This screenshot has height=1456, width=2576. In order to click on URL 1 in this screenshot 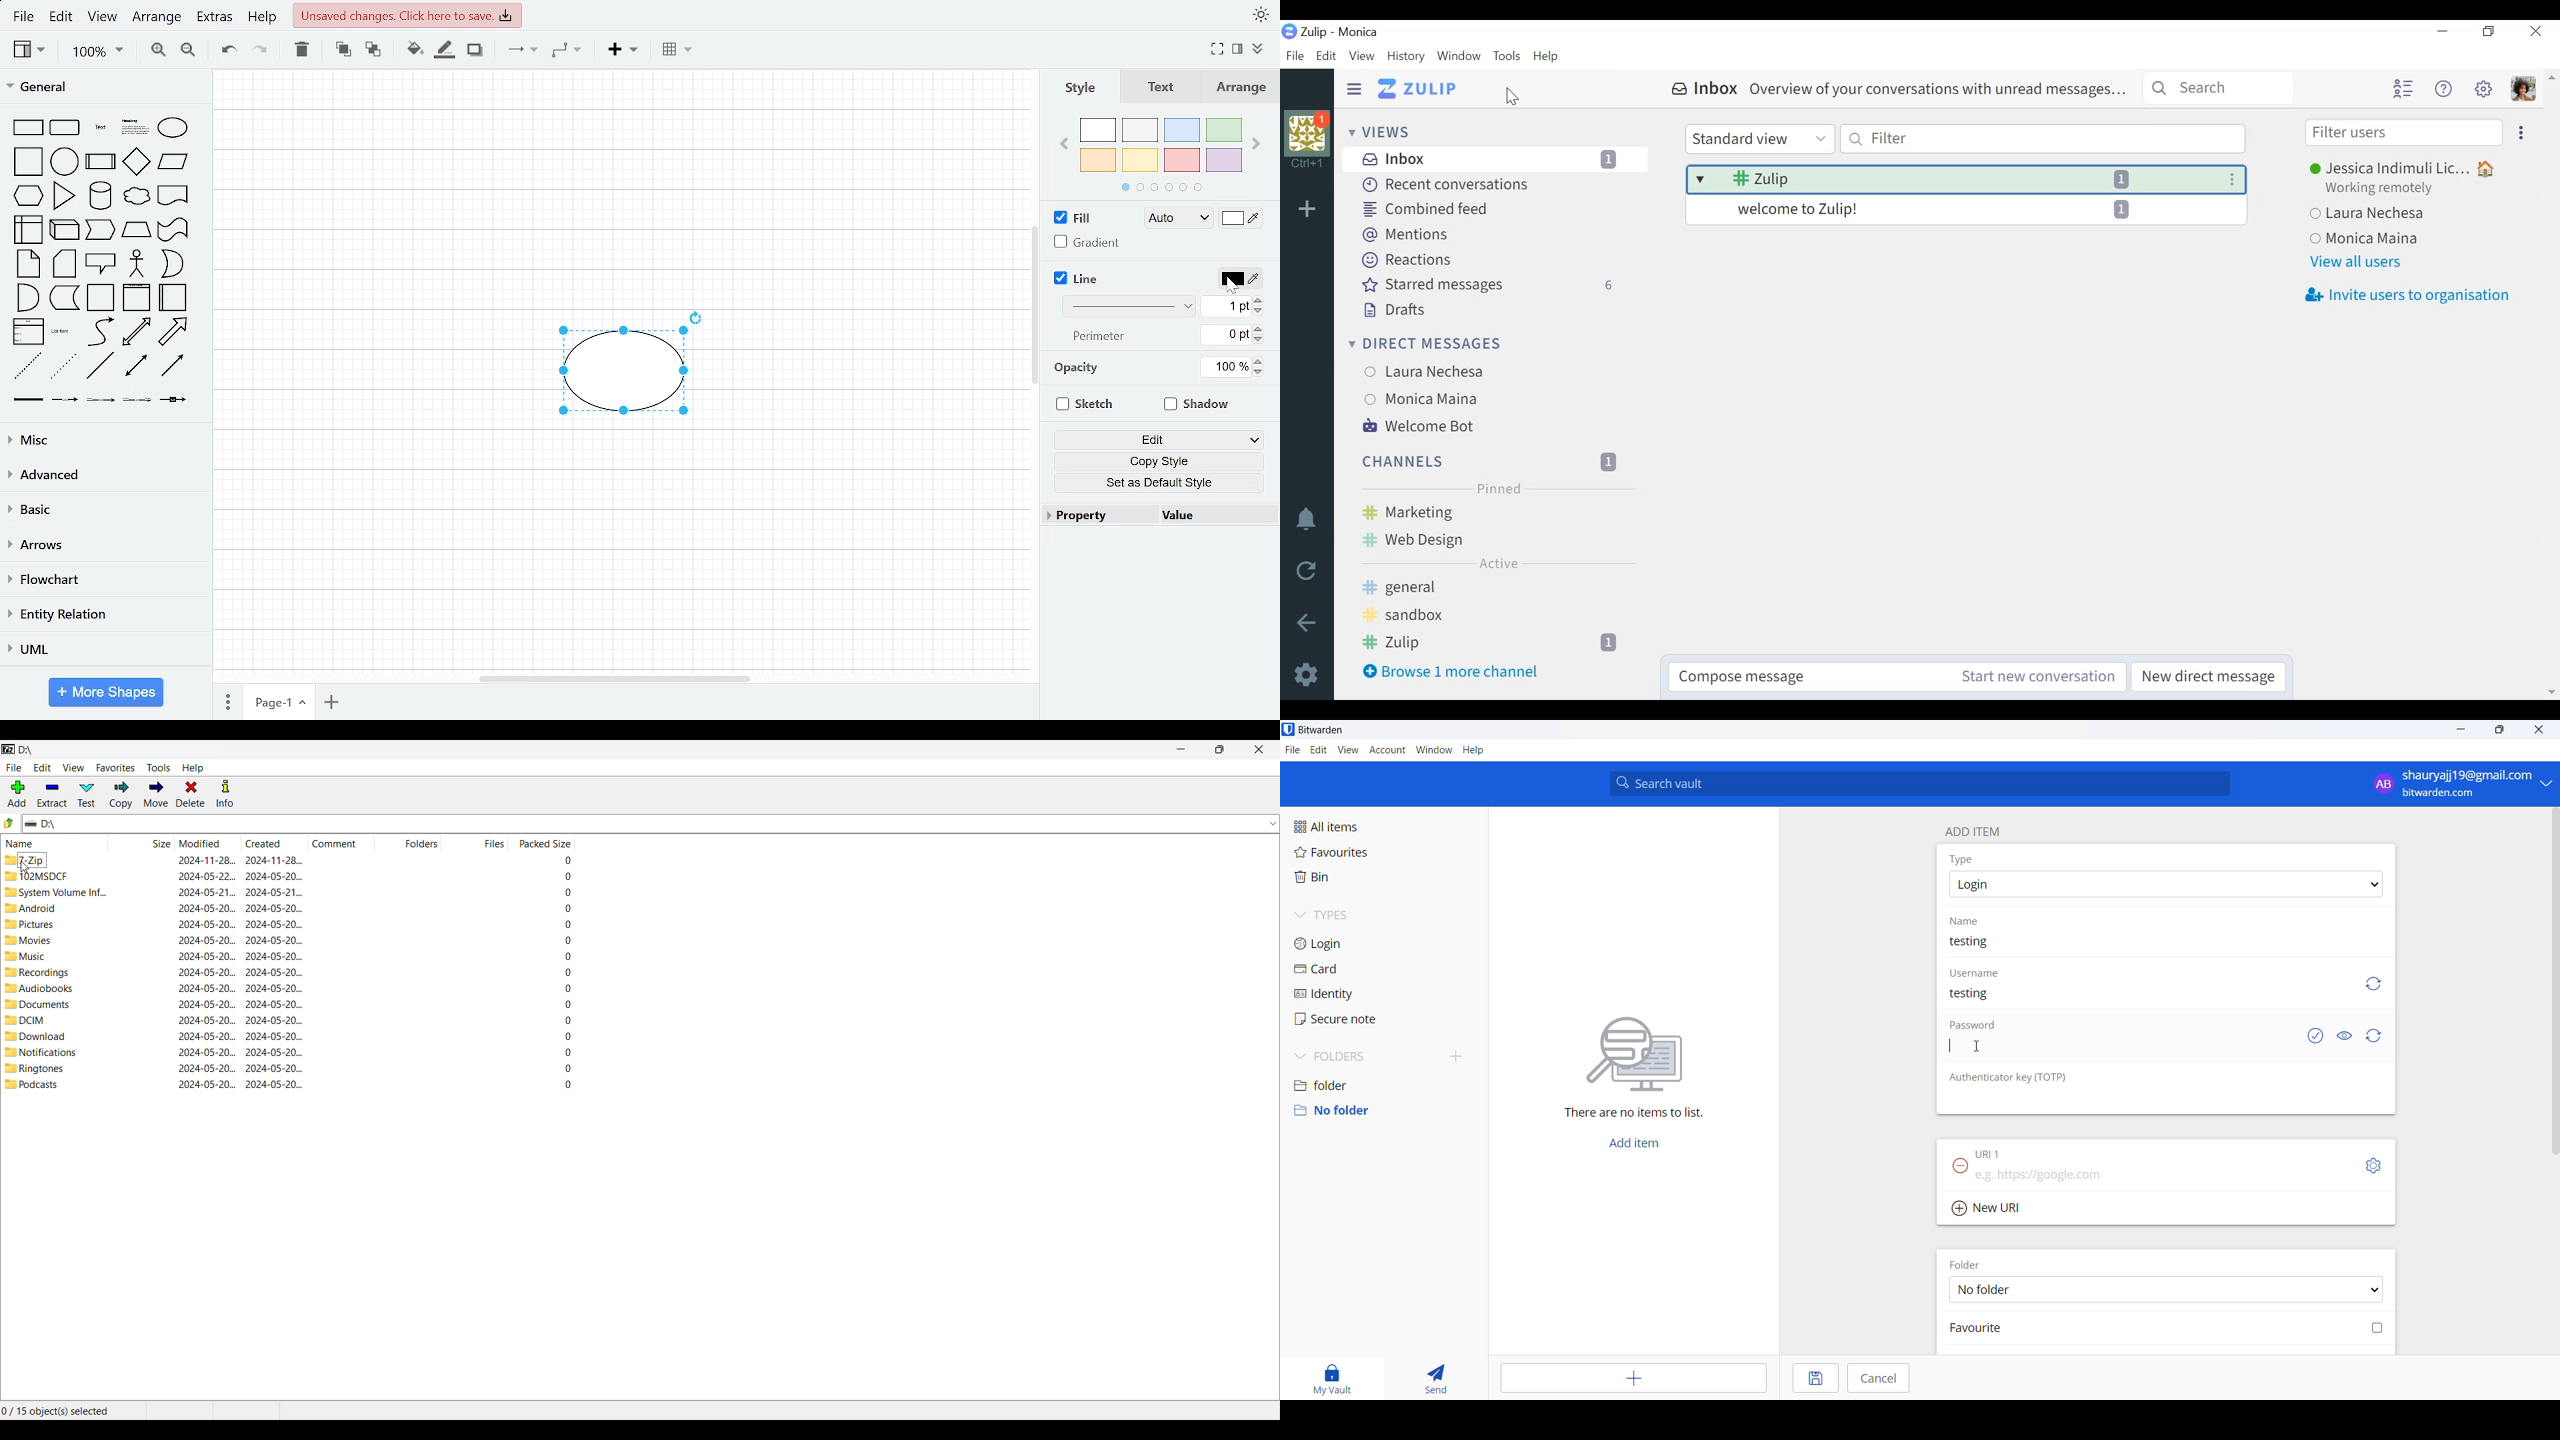, I will do `click(2012, 1153)`.